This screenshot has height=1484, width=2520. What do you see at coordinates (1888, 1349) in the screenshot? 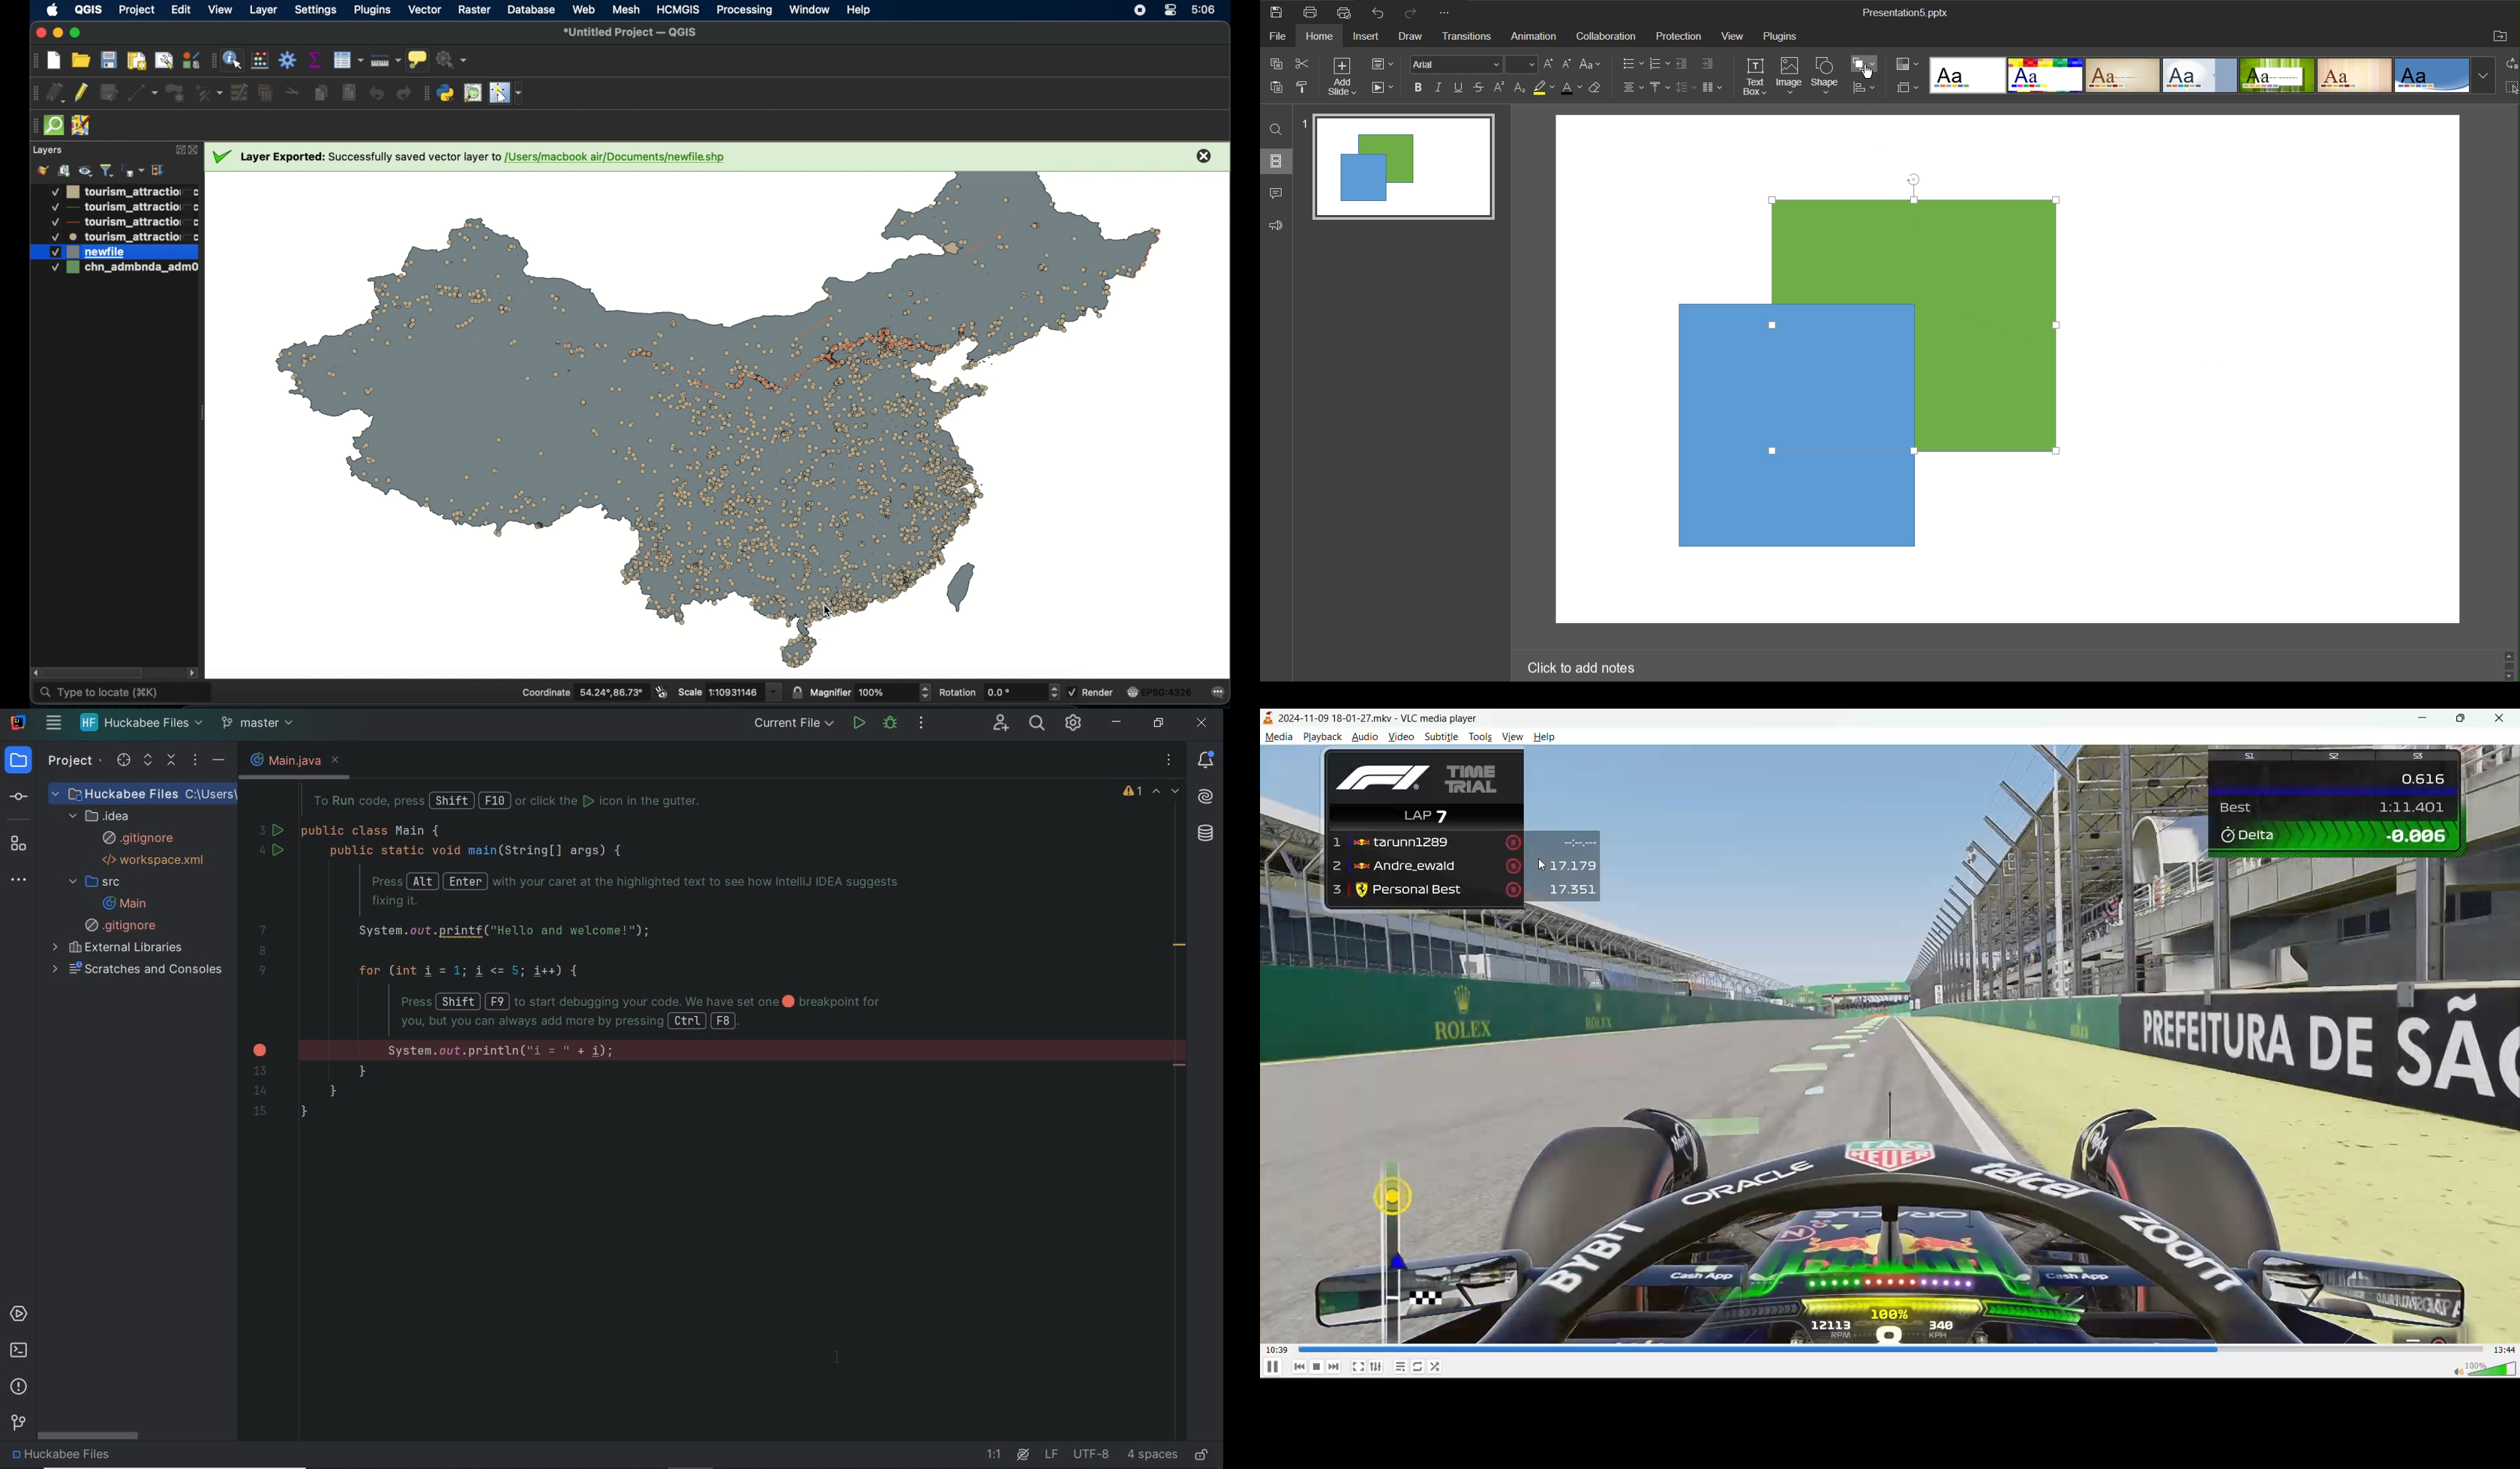
I see `track slider` at bounding box center [1888, 1349].